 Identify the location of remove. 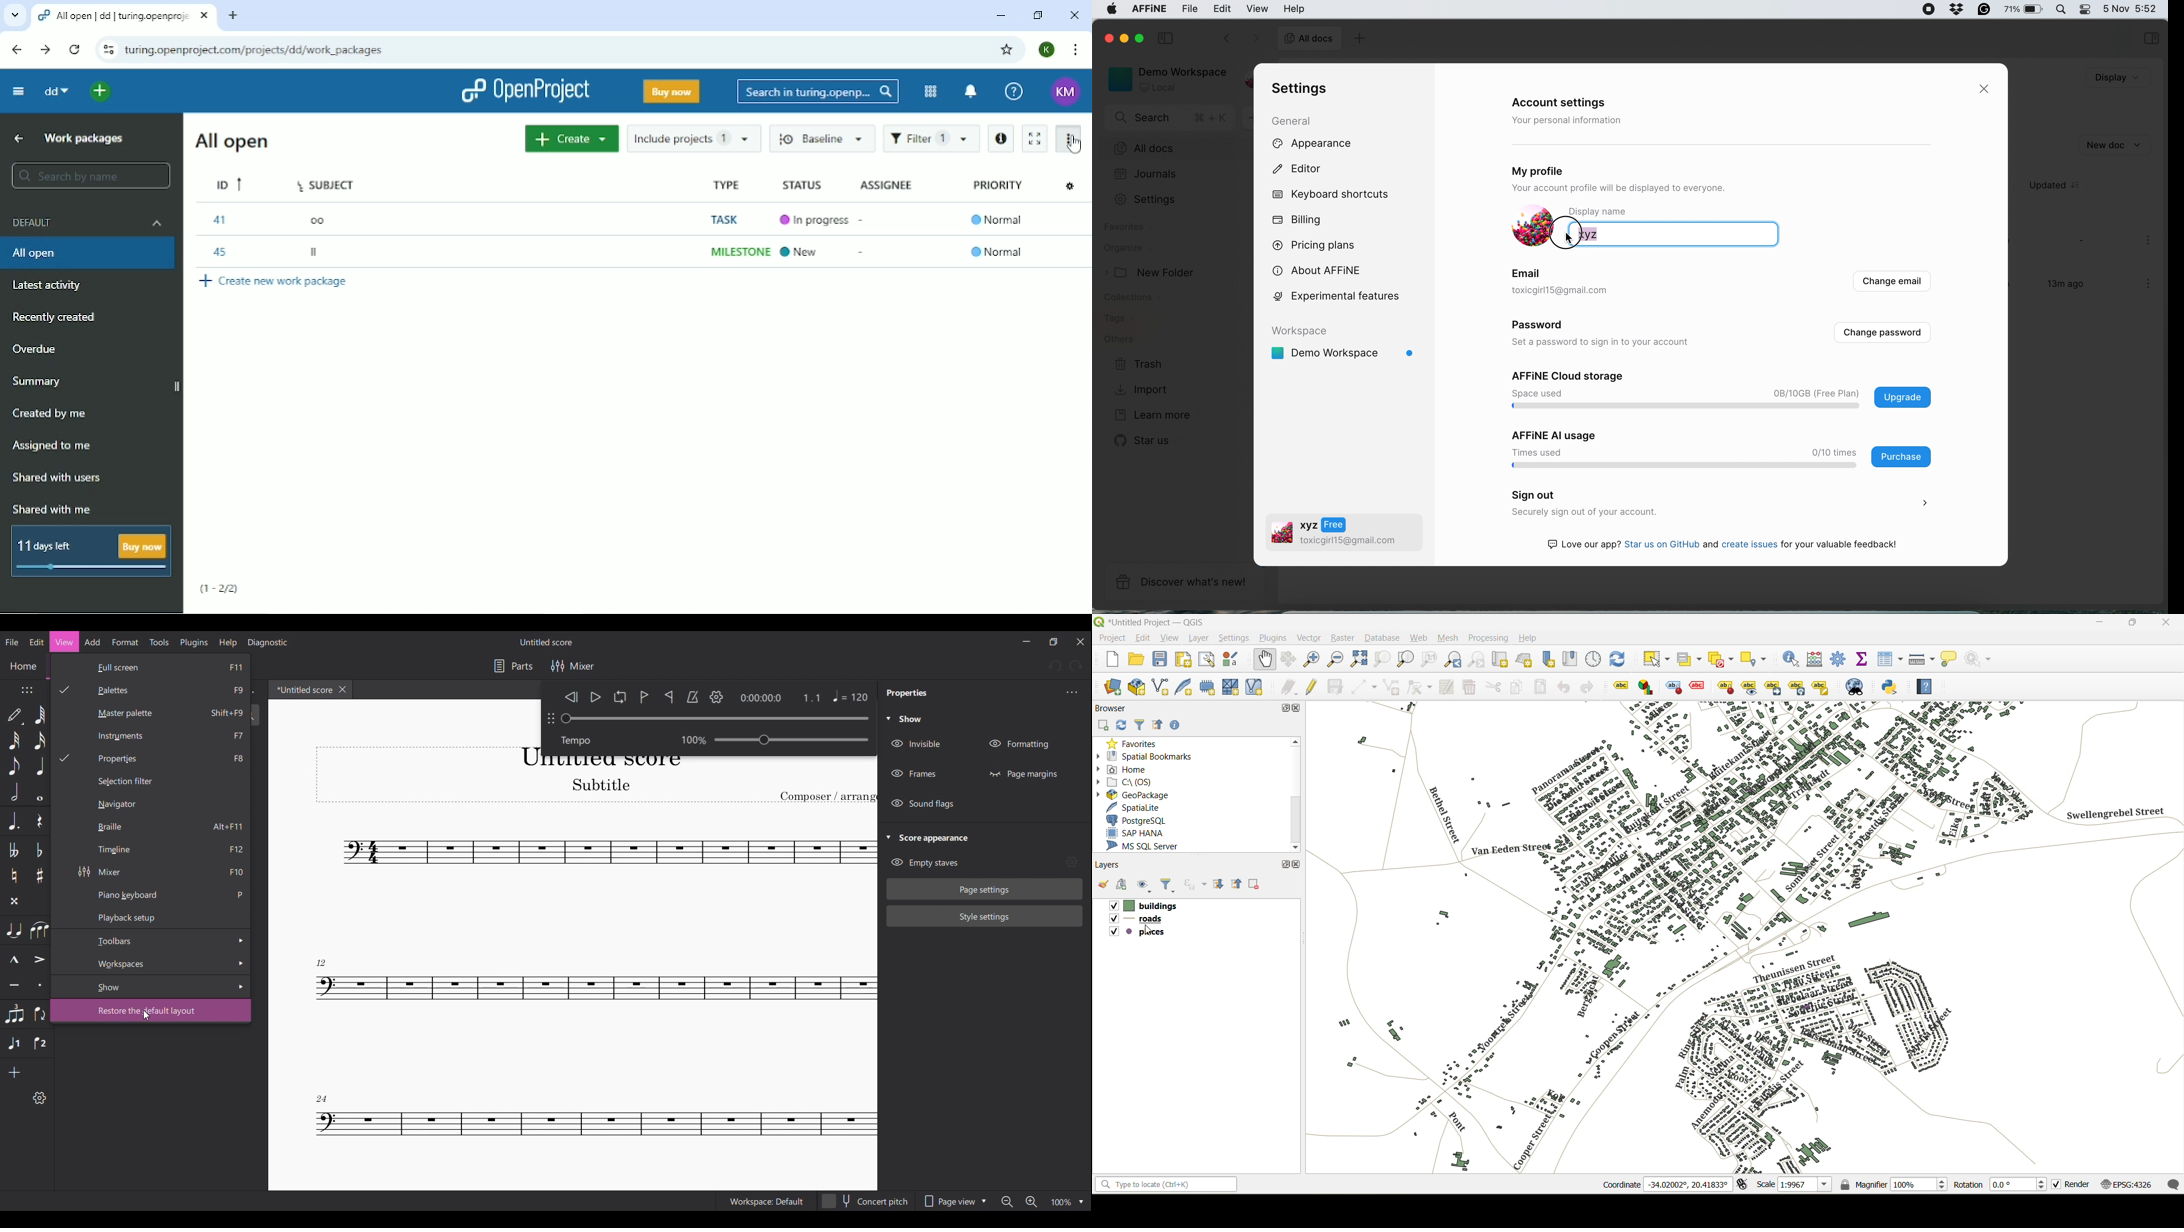
(1253, 886).